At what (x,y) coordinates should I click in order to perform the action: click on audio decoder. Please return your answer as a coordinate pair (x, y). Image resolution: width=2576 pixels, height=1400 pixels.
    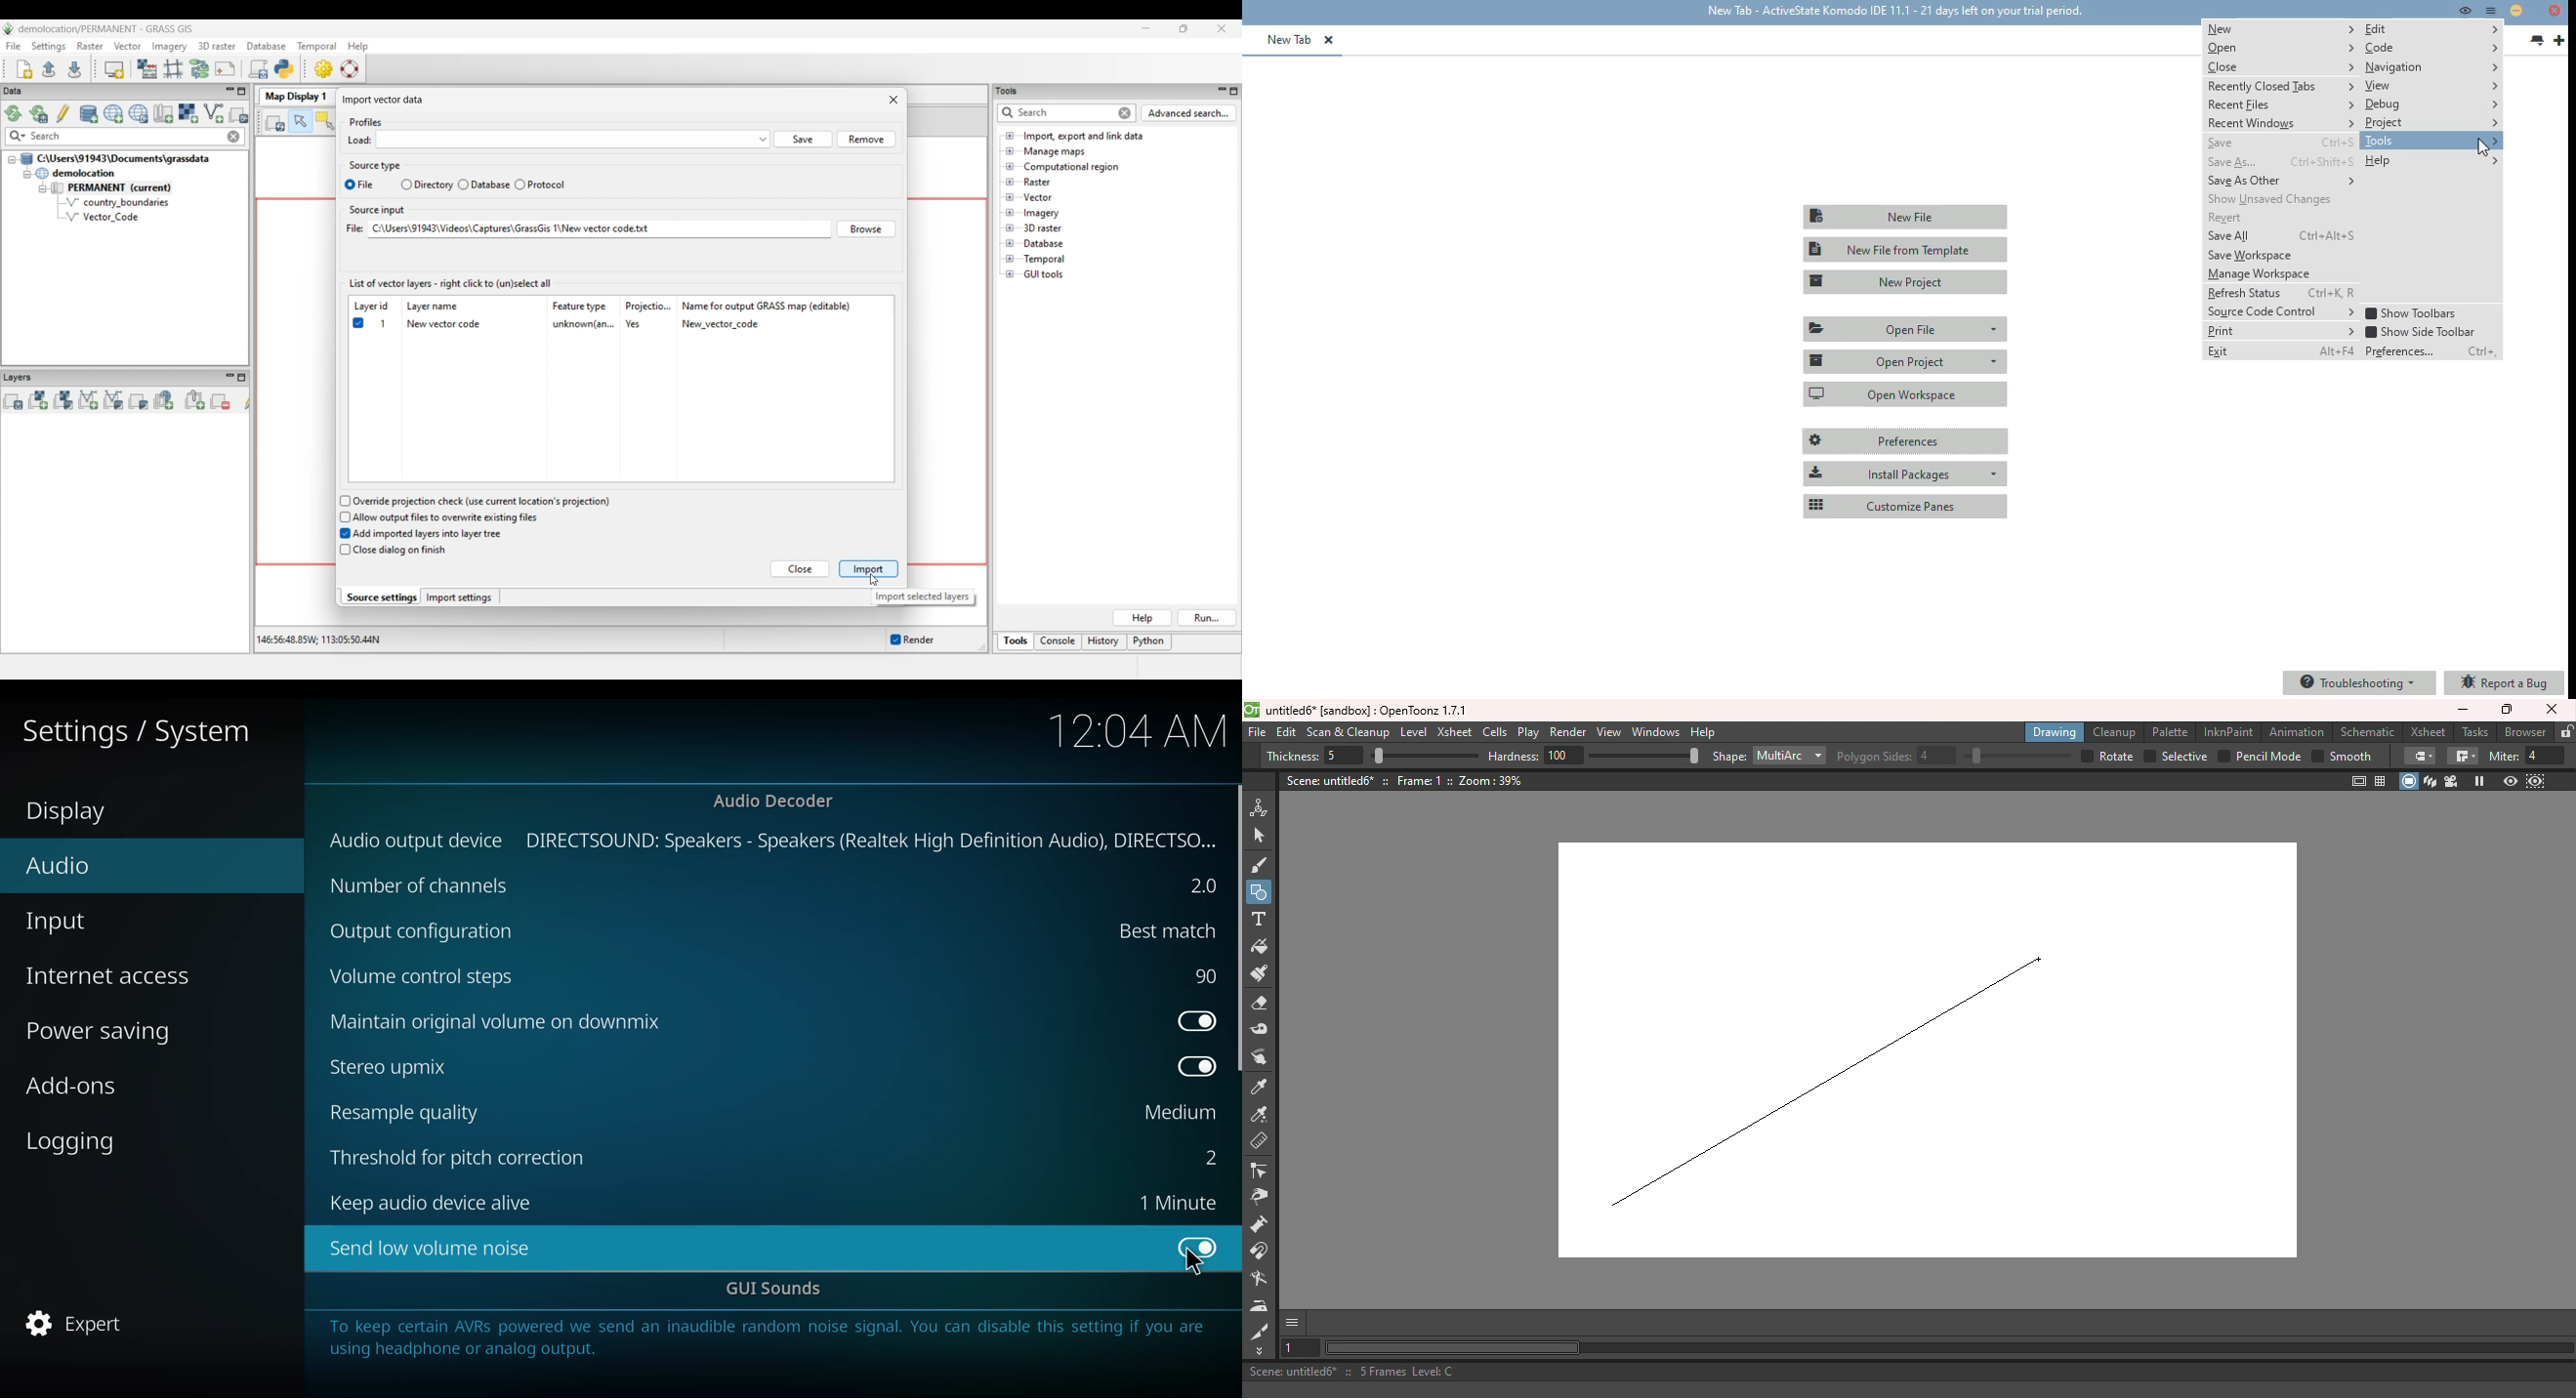
    Looking at the image, I should click on (778, 800).